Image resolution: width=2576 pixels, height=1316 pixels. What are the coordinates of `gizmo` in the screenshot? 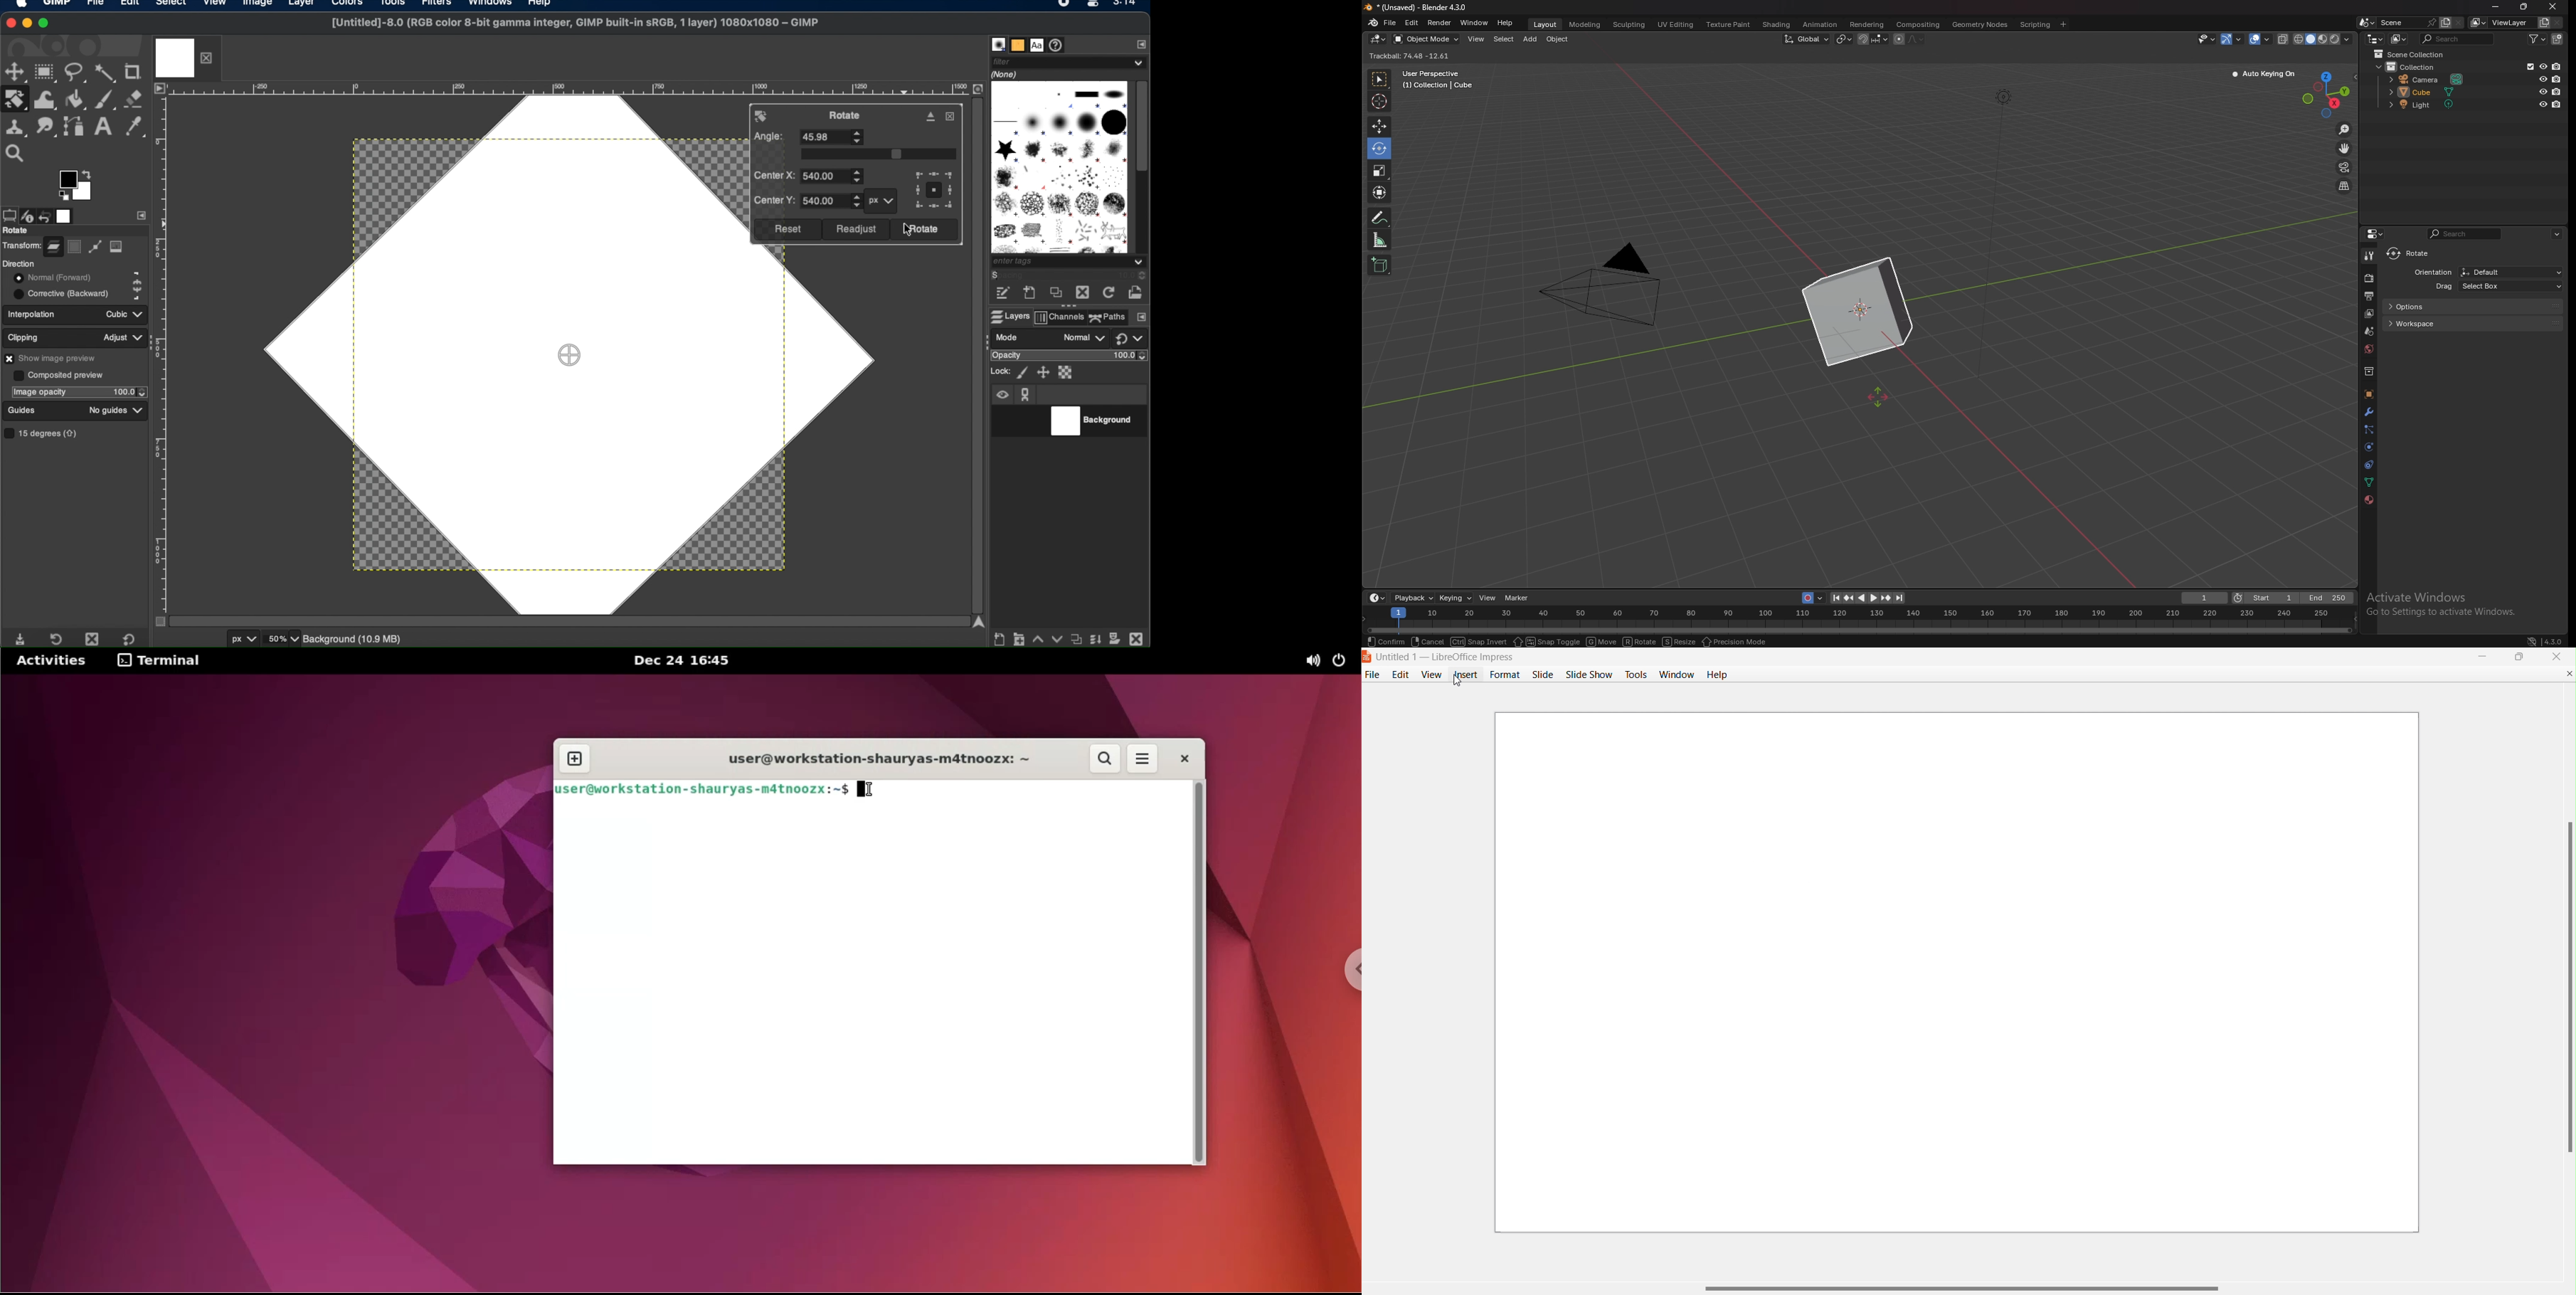 It's located at (2233, 38).